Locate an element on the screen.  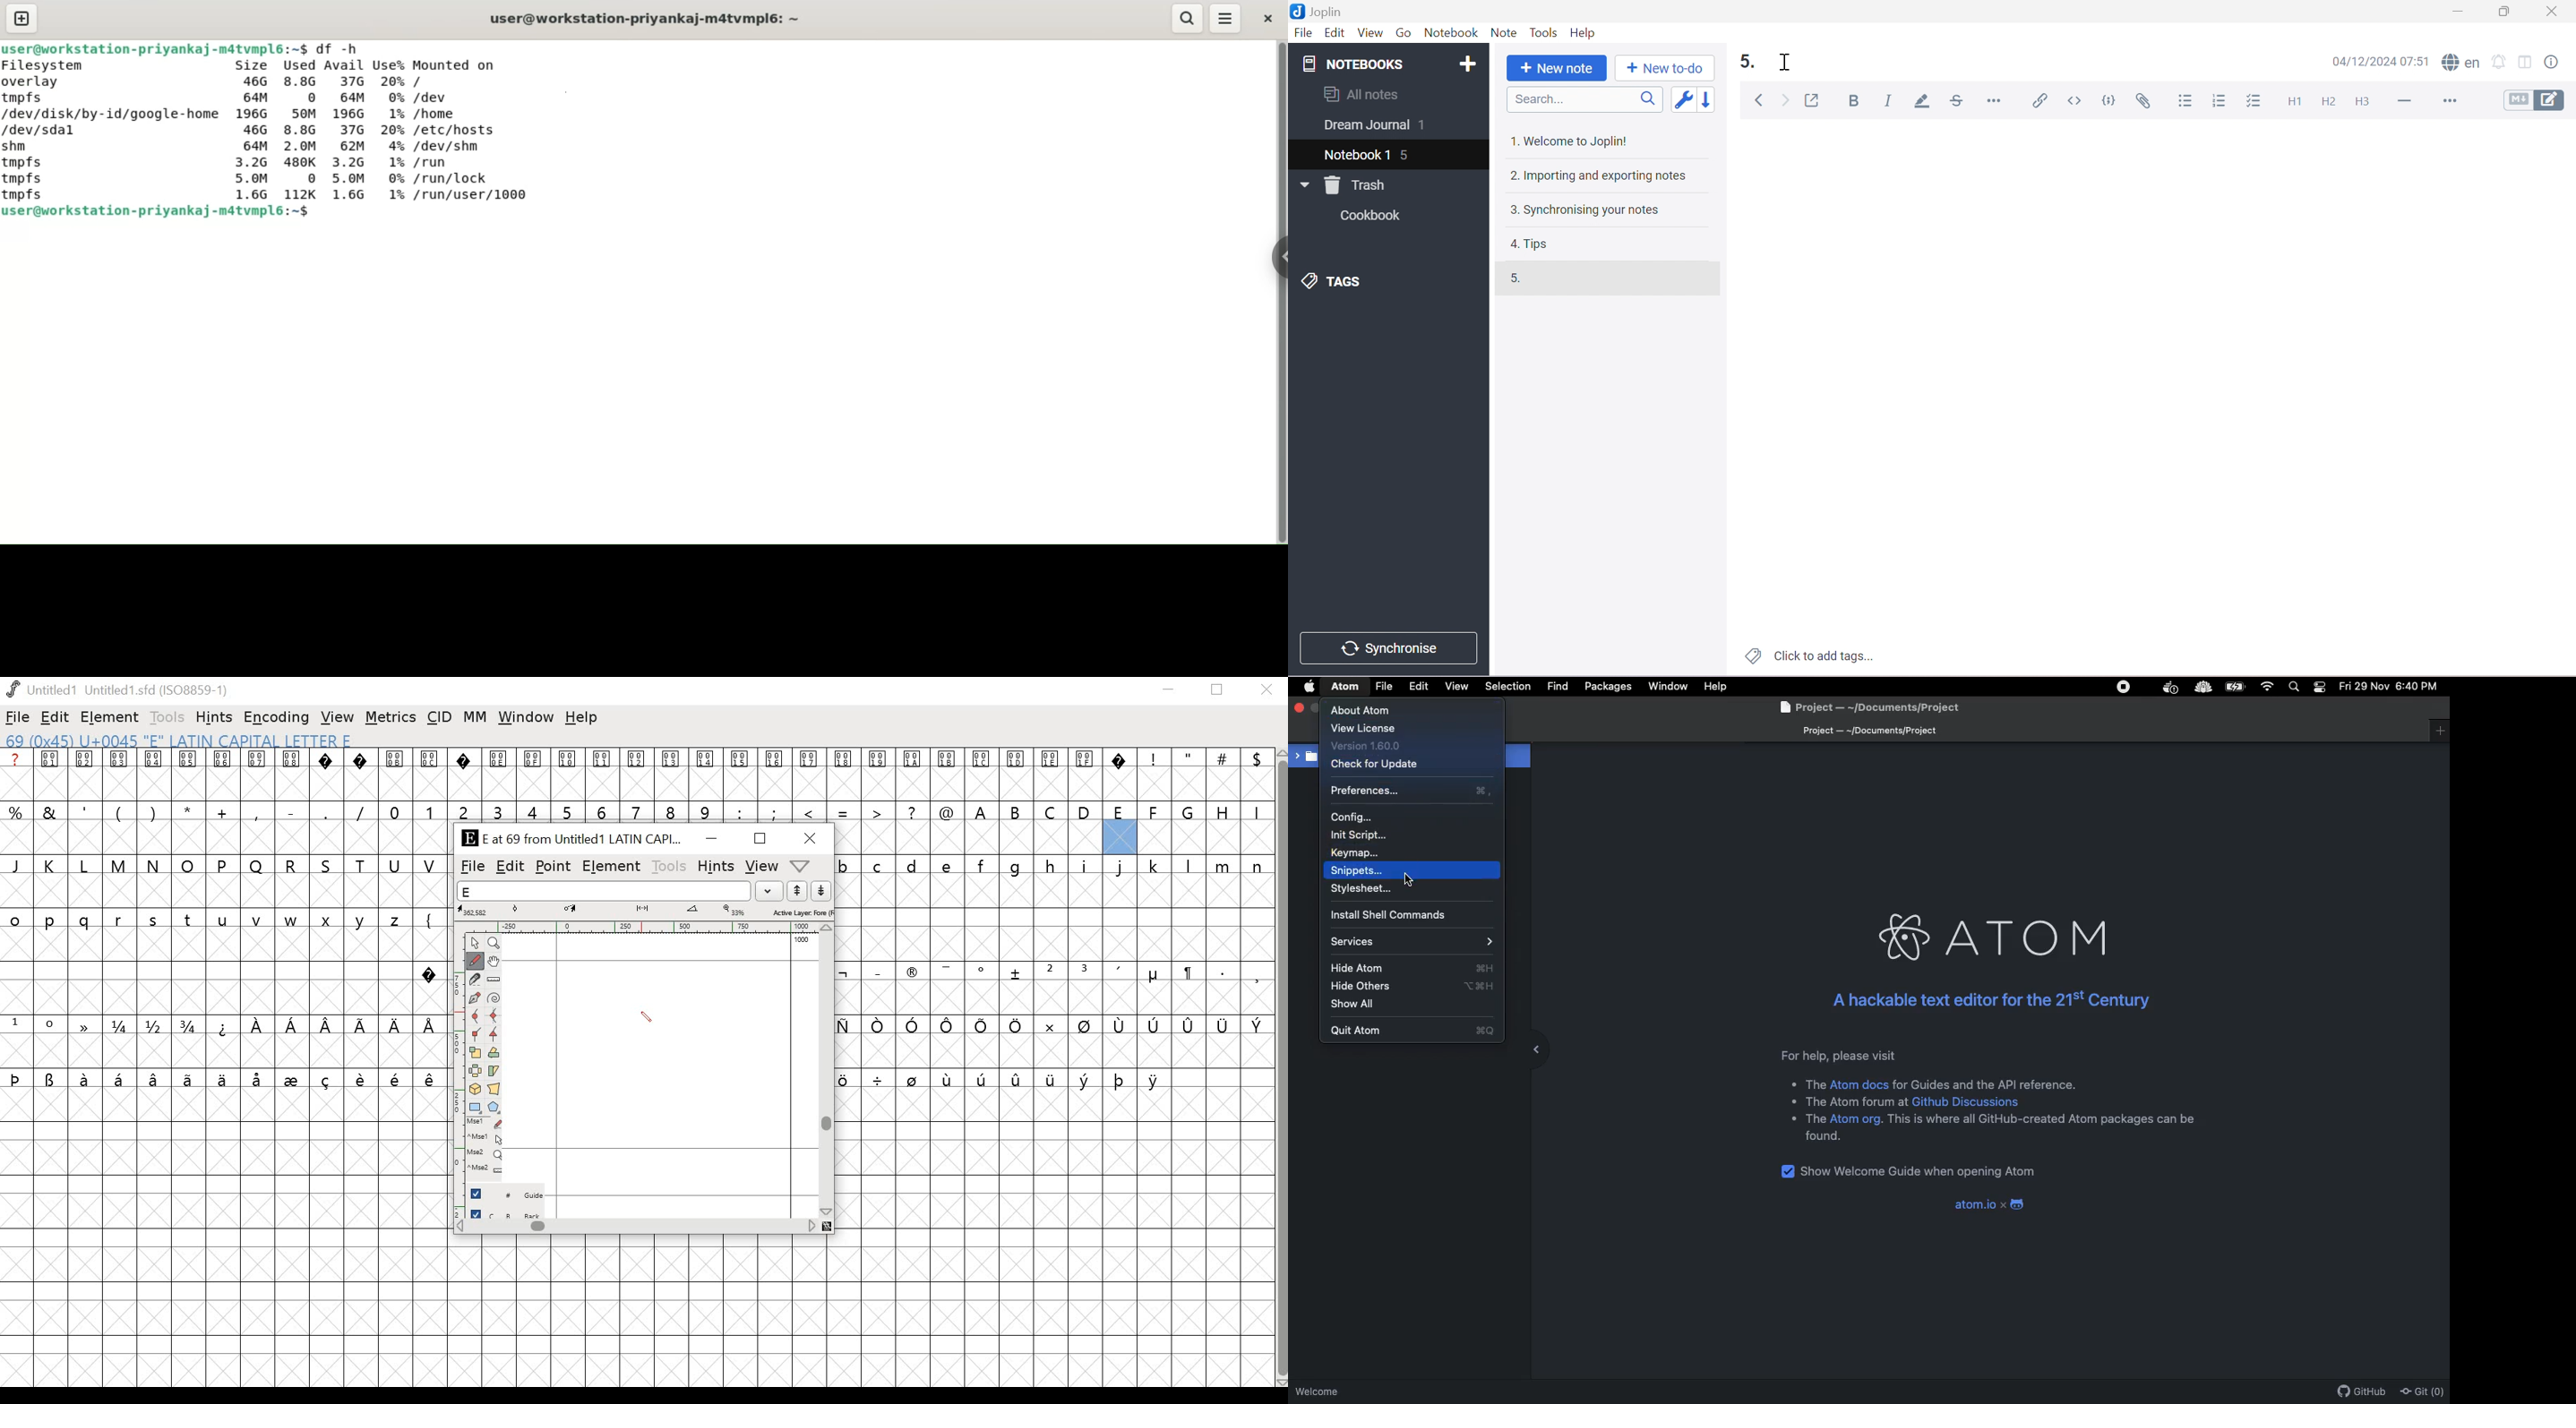
Github Discusion is located at coordinates (1966, 1101).